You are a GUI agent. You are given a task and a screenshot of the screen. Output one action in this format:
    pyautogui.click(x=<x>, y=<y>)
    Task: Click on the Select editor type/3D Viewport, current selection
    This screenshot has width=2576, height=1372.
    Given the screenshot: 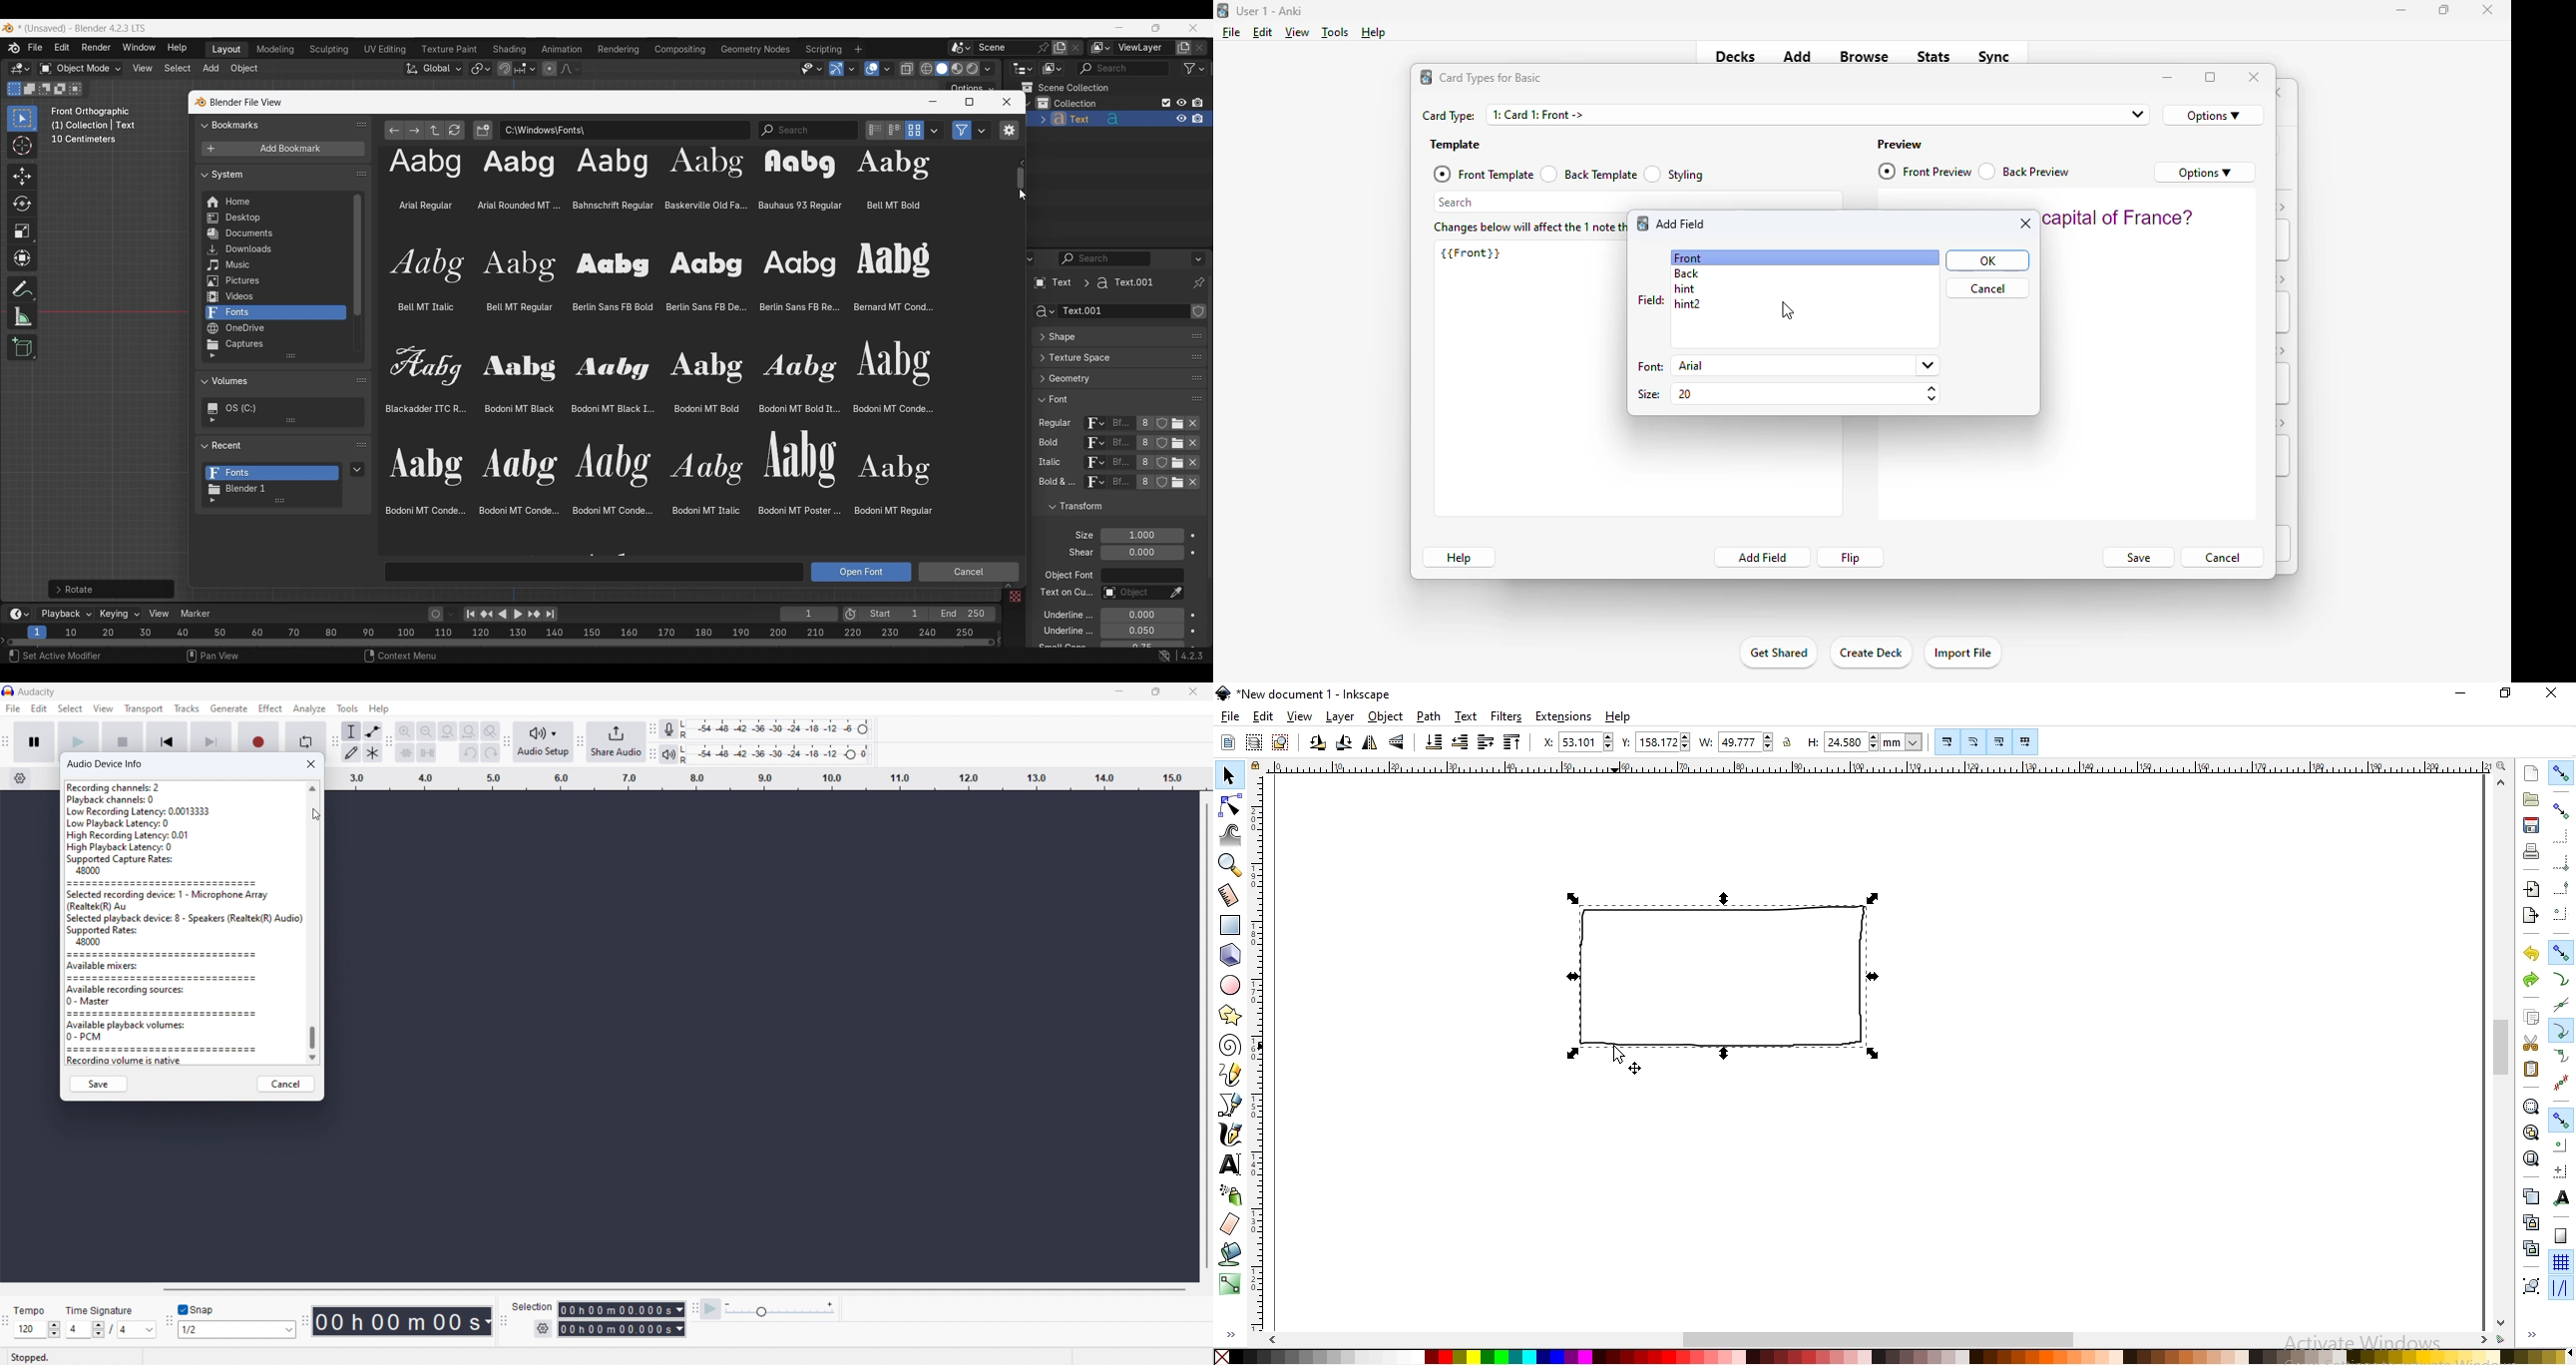 What is the action you would take?
    pyautogui.click(x=20, y=68)
    